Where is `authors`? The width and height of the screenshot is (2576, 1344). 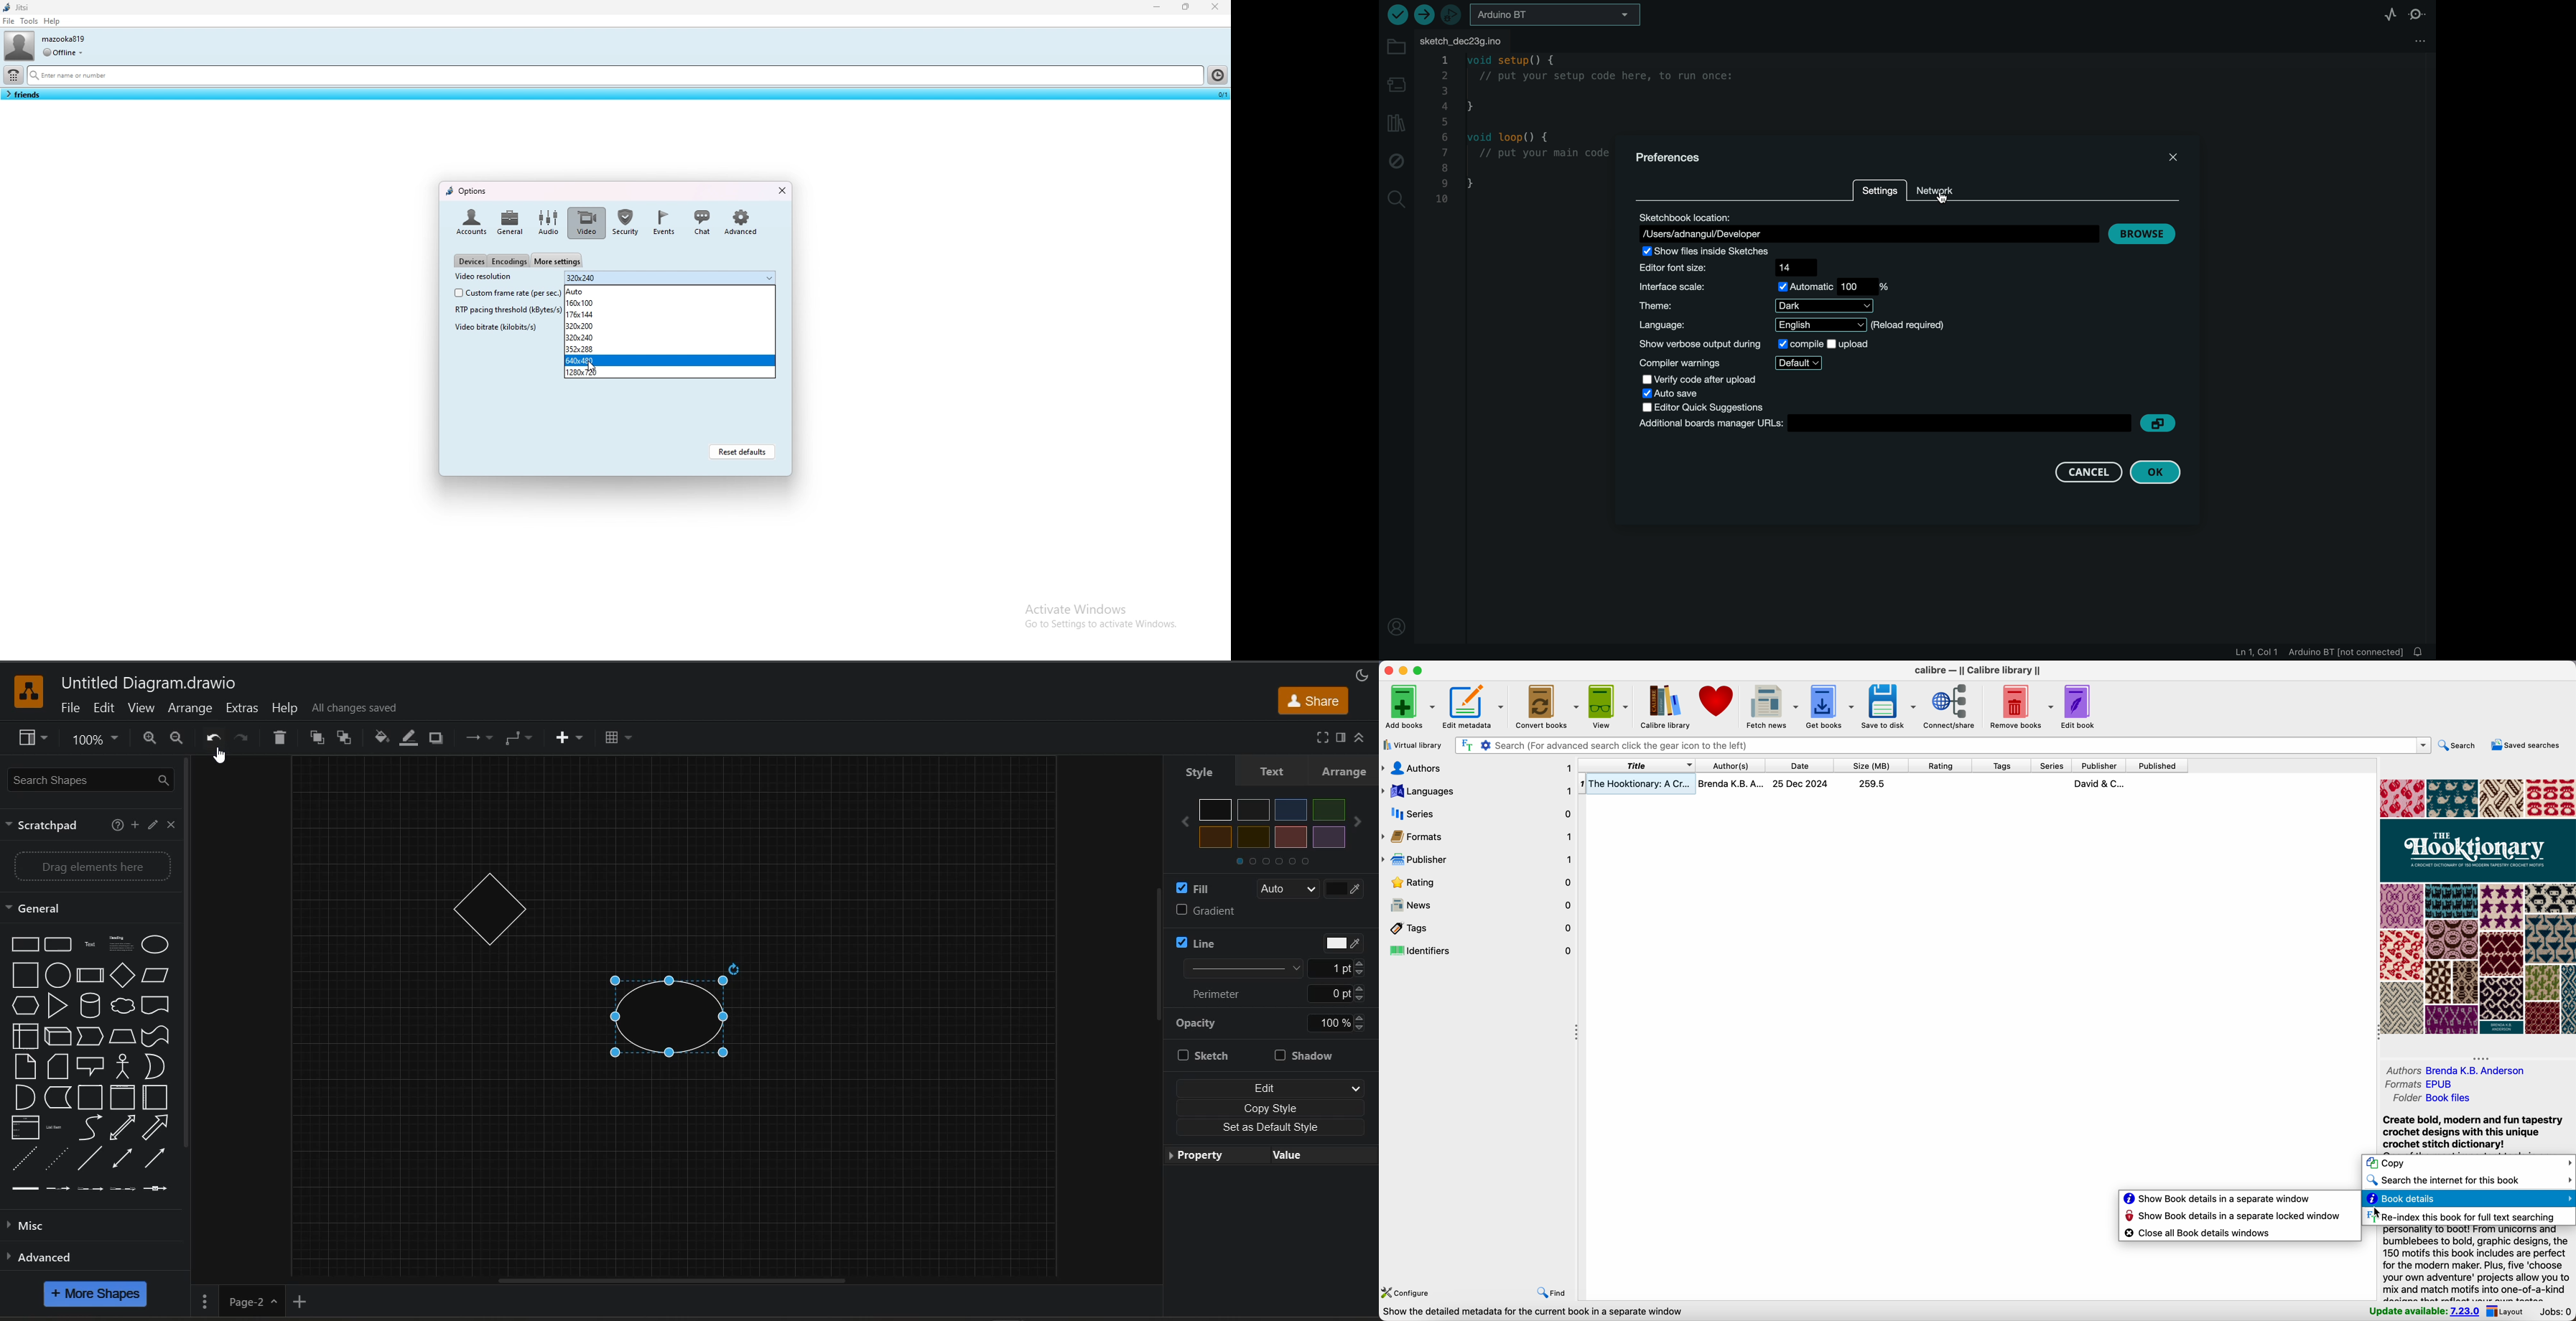 authors is located at coordinates (2464, 1071).